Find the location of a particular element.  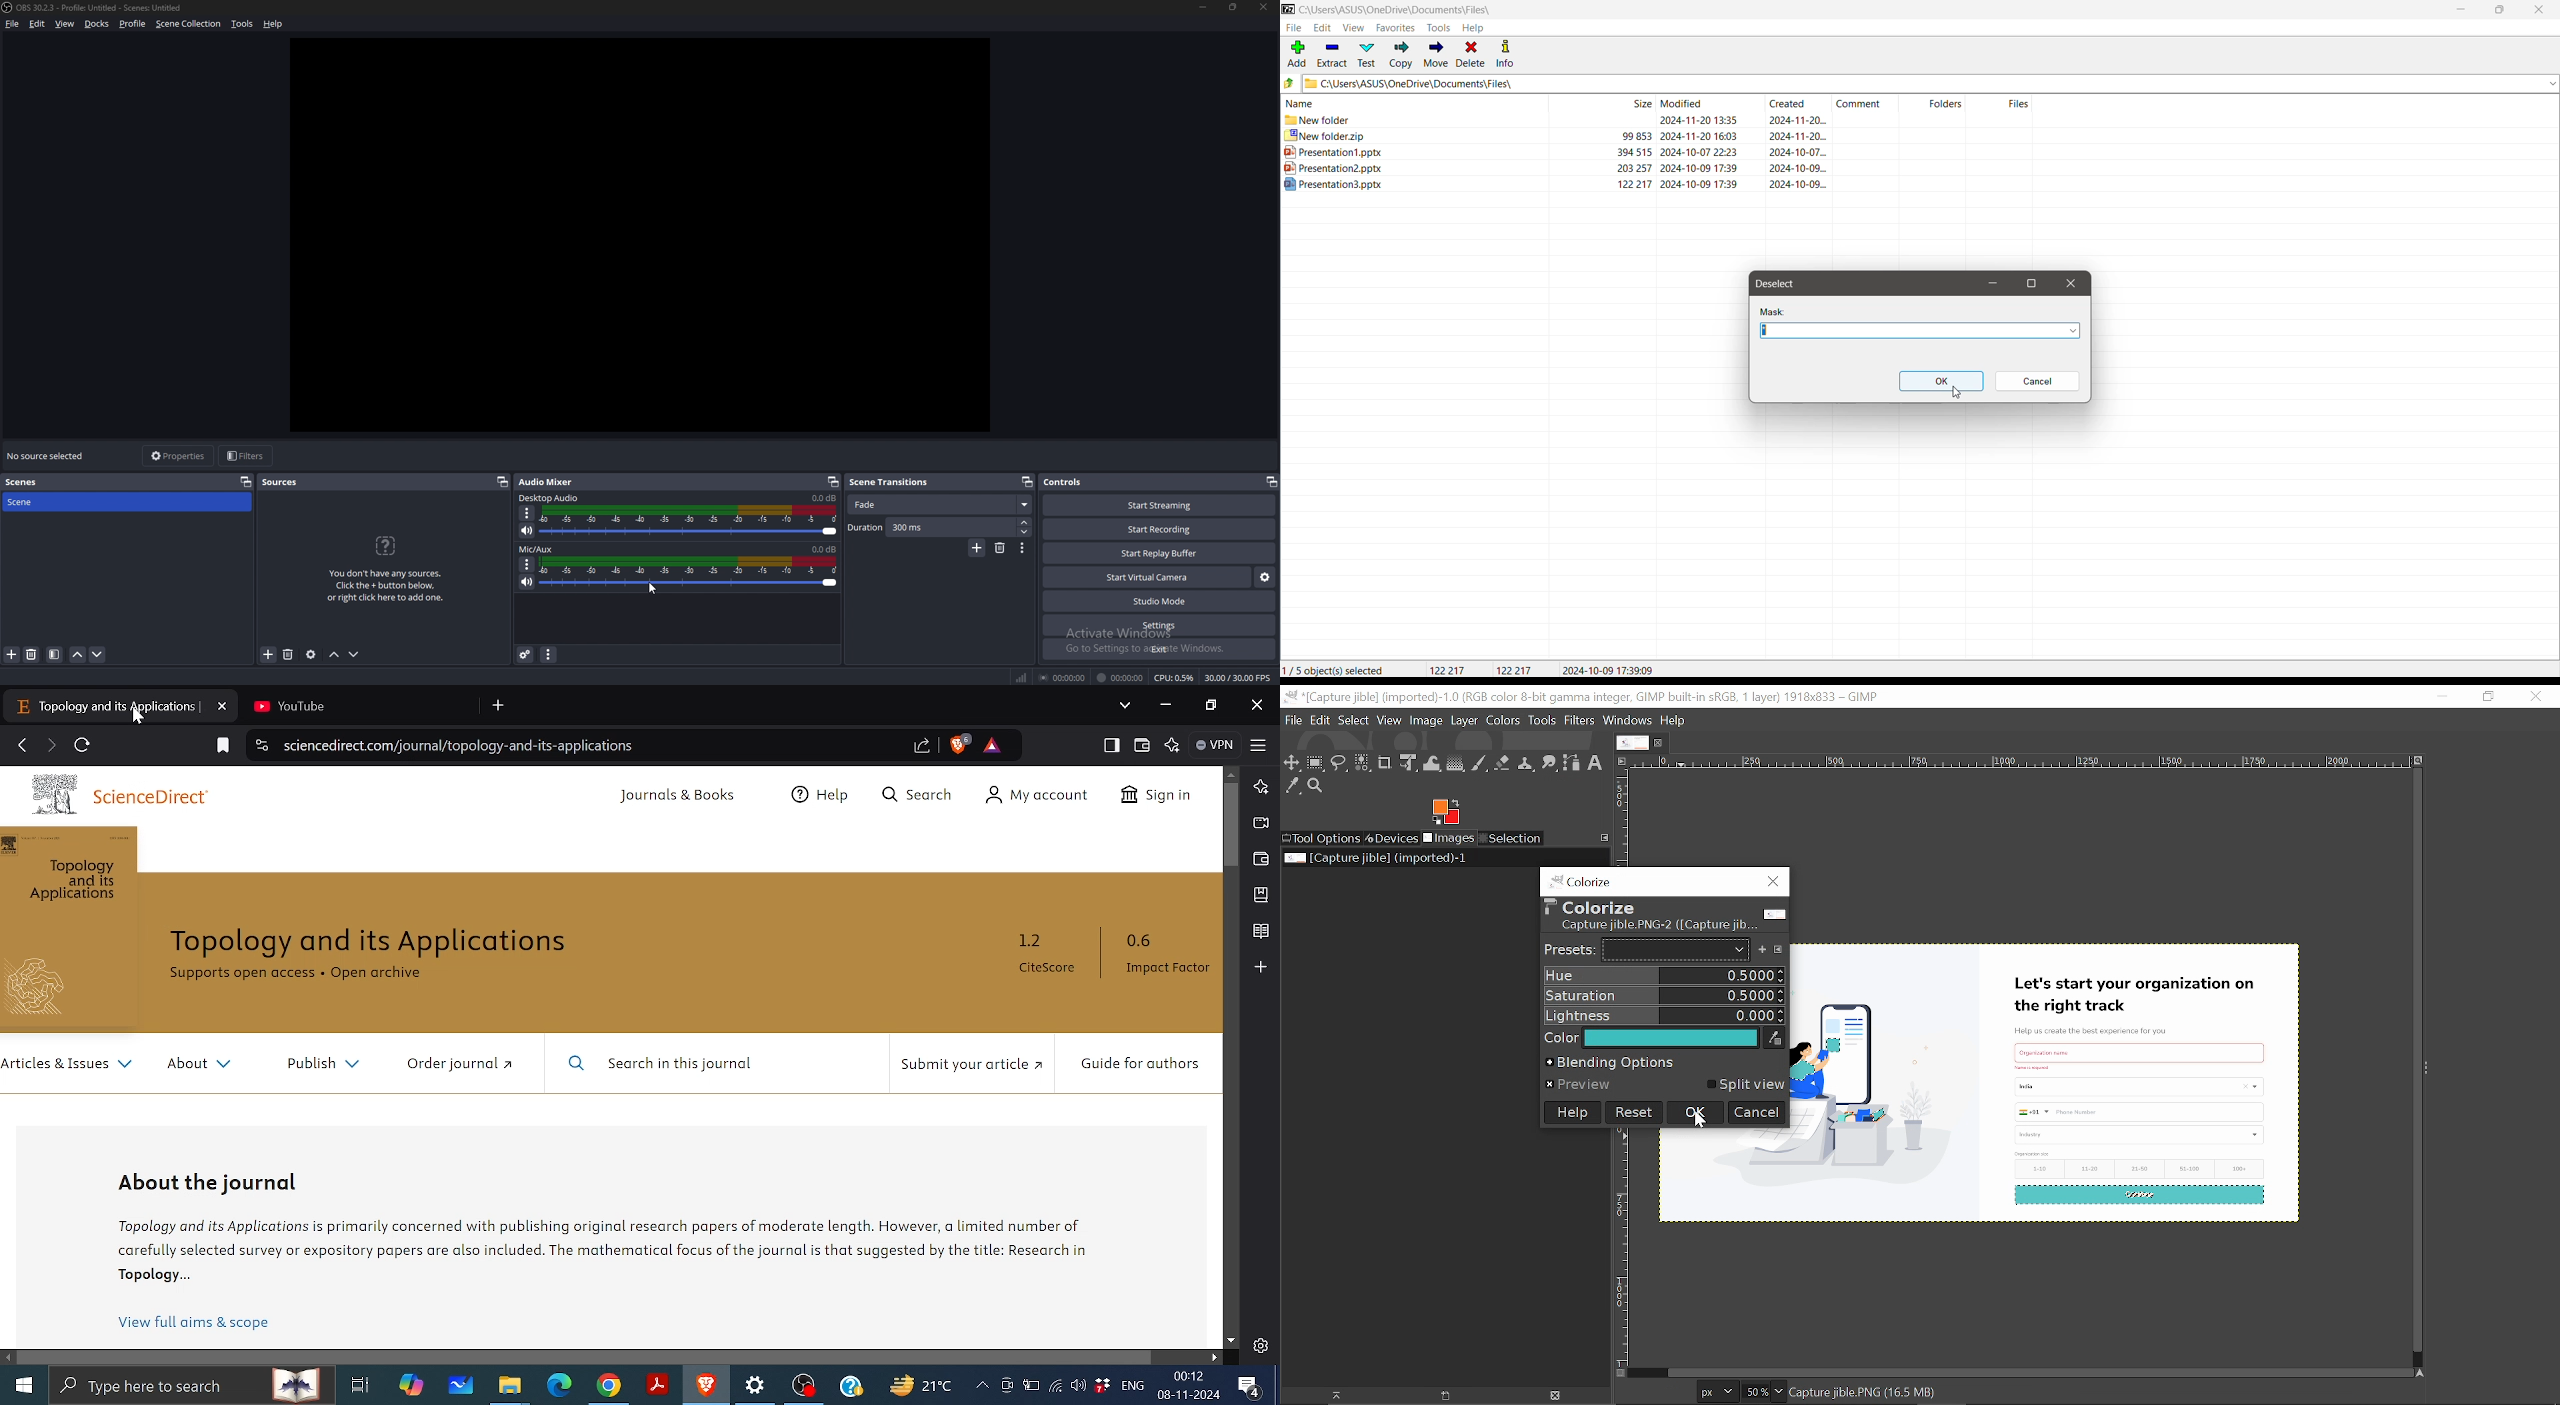

Crop tool is located at coordinates (1385, 762).